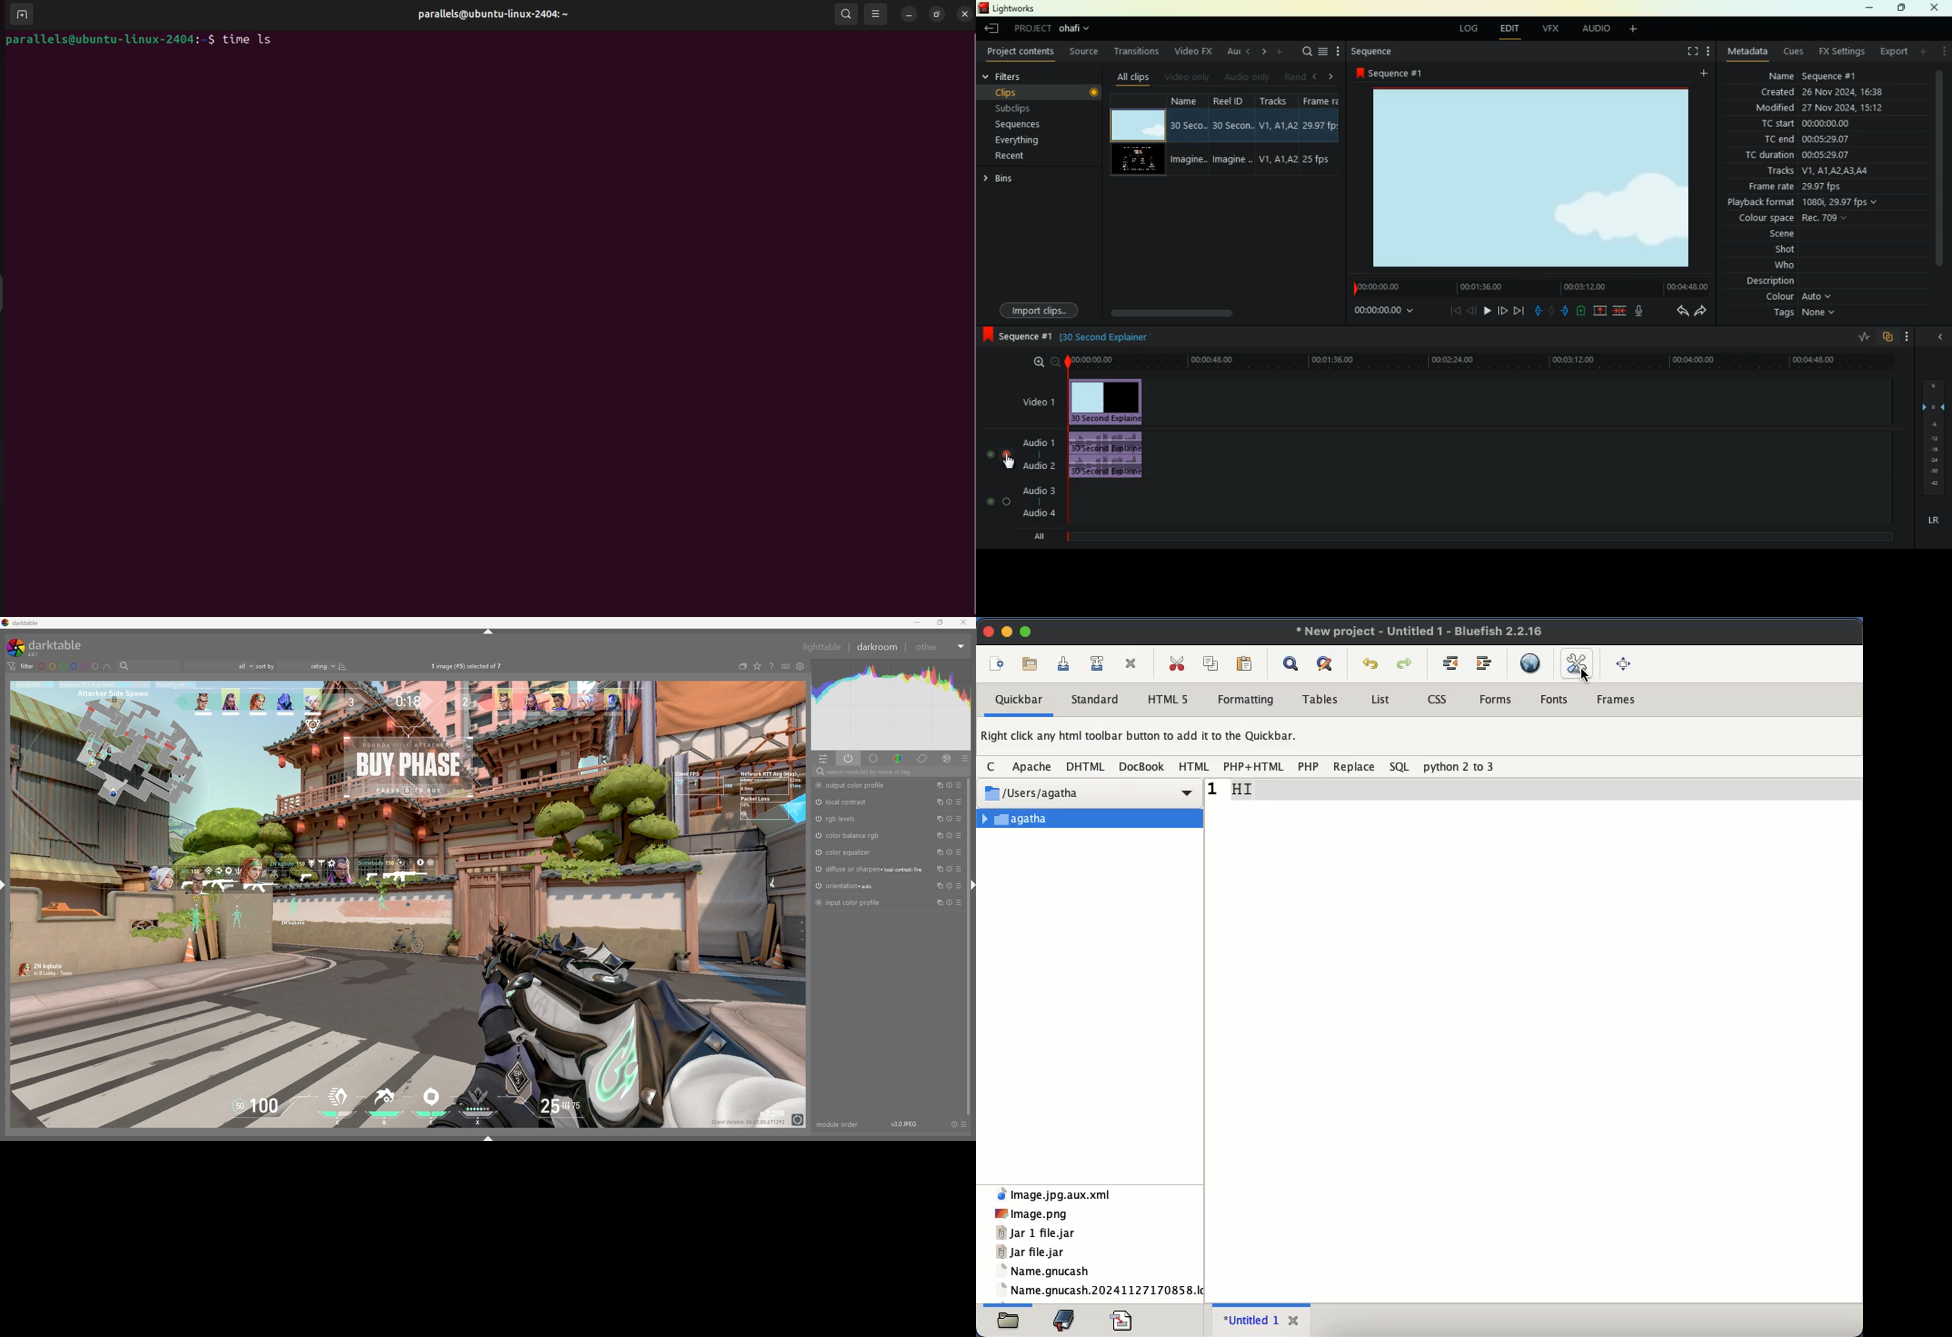 The image size is (1960, 1344). What do you see at coordinates (1035, 537) in the screenshot?
I see `all` at bounding box center [1035, 537].